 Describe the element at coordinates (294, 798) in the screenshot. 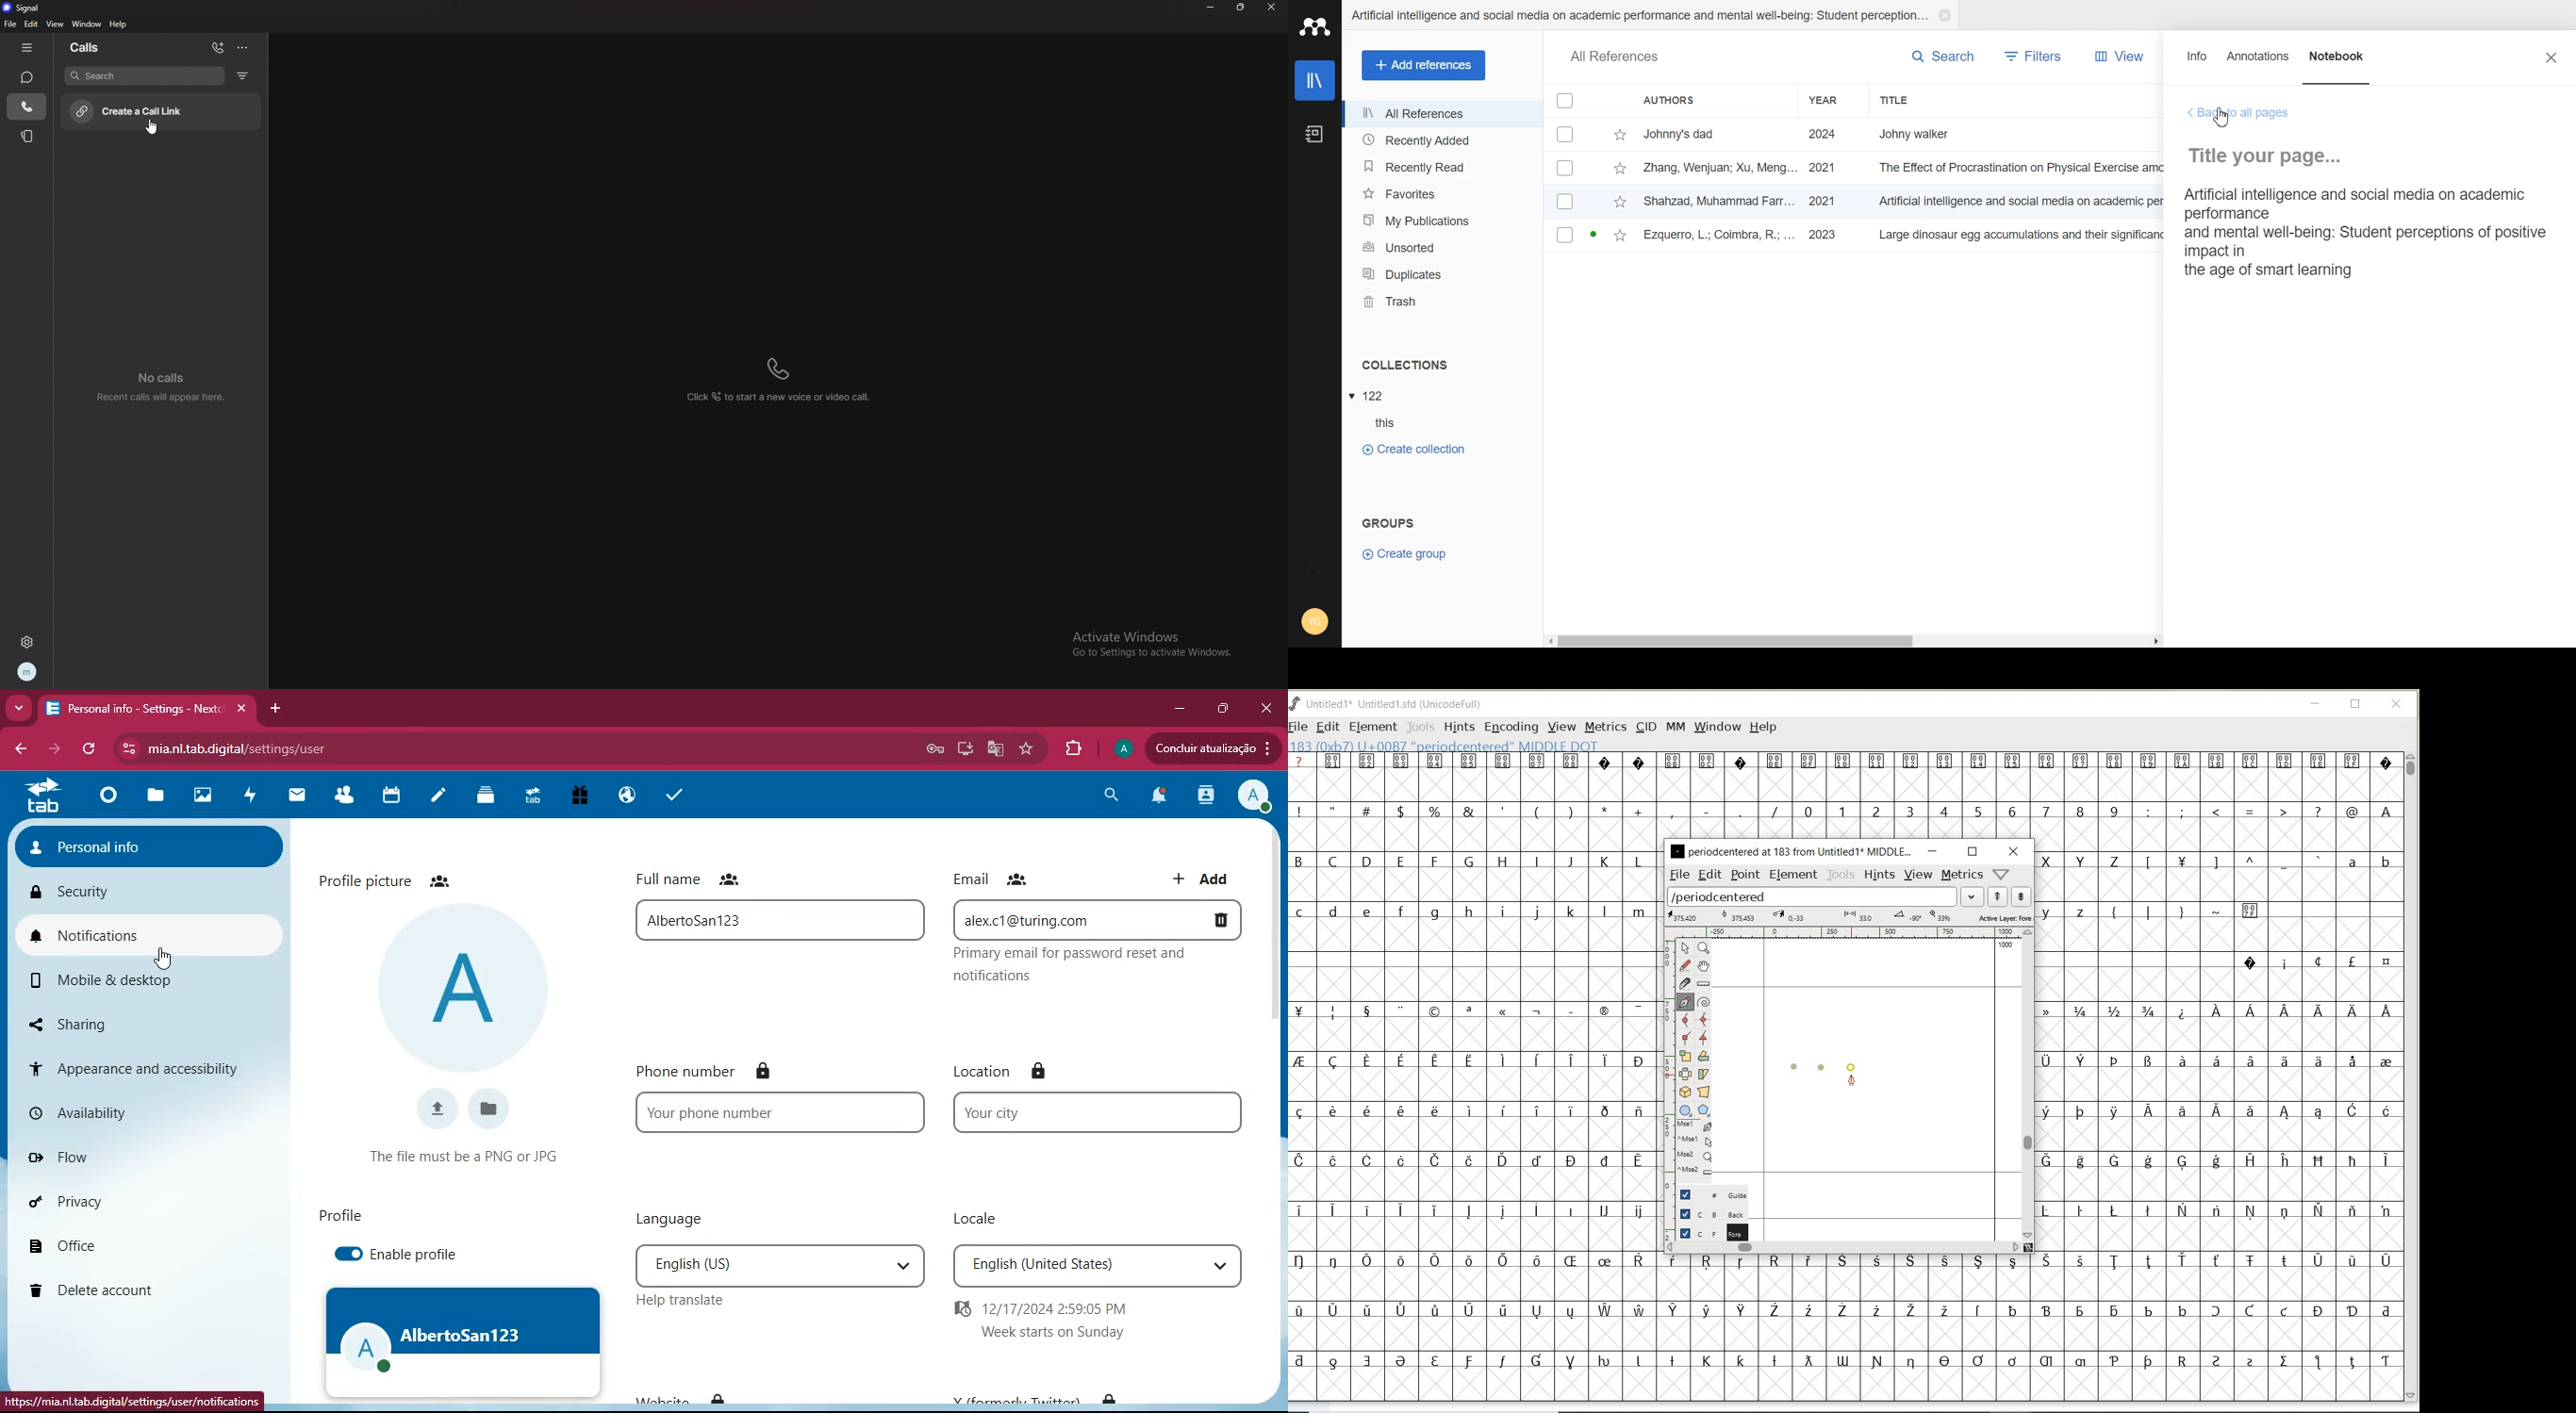

I see `mail` at that location.